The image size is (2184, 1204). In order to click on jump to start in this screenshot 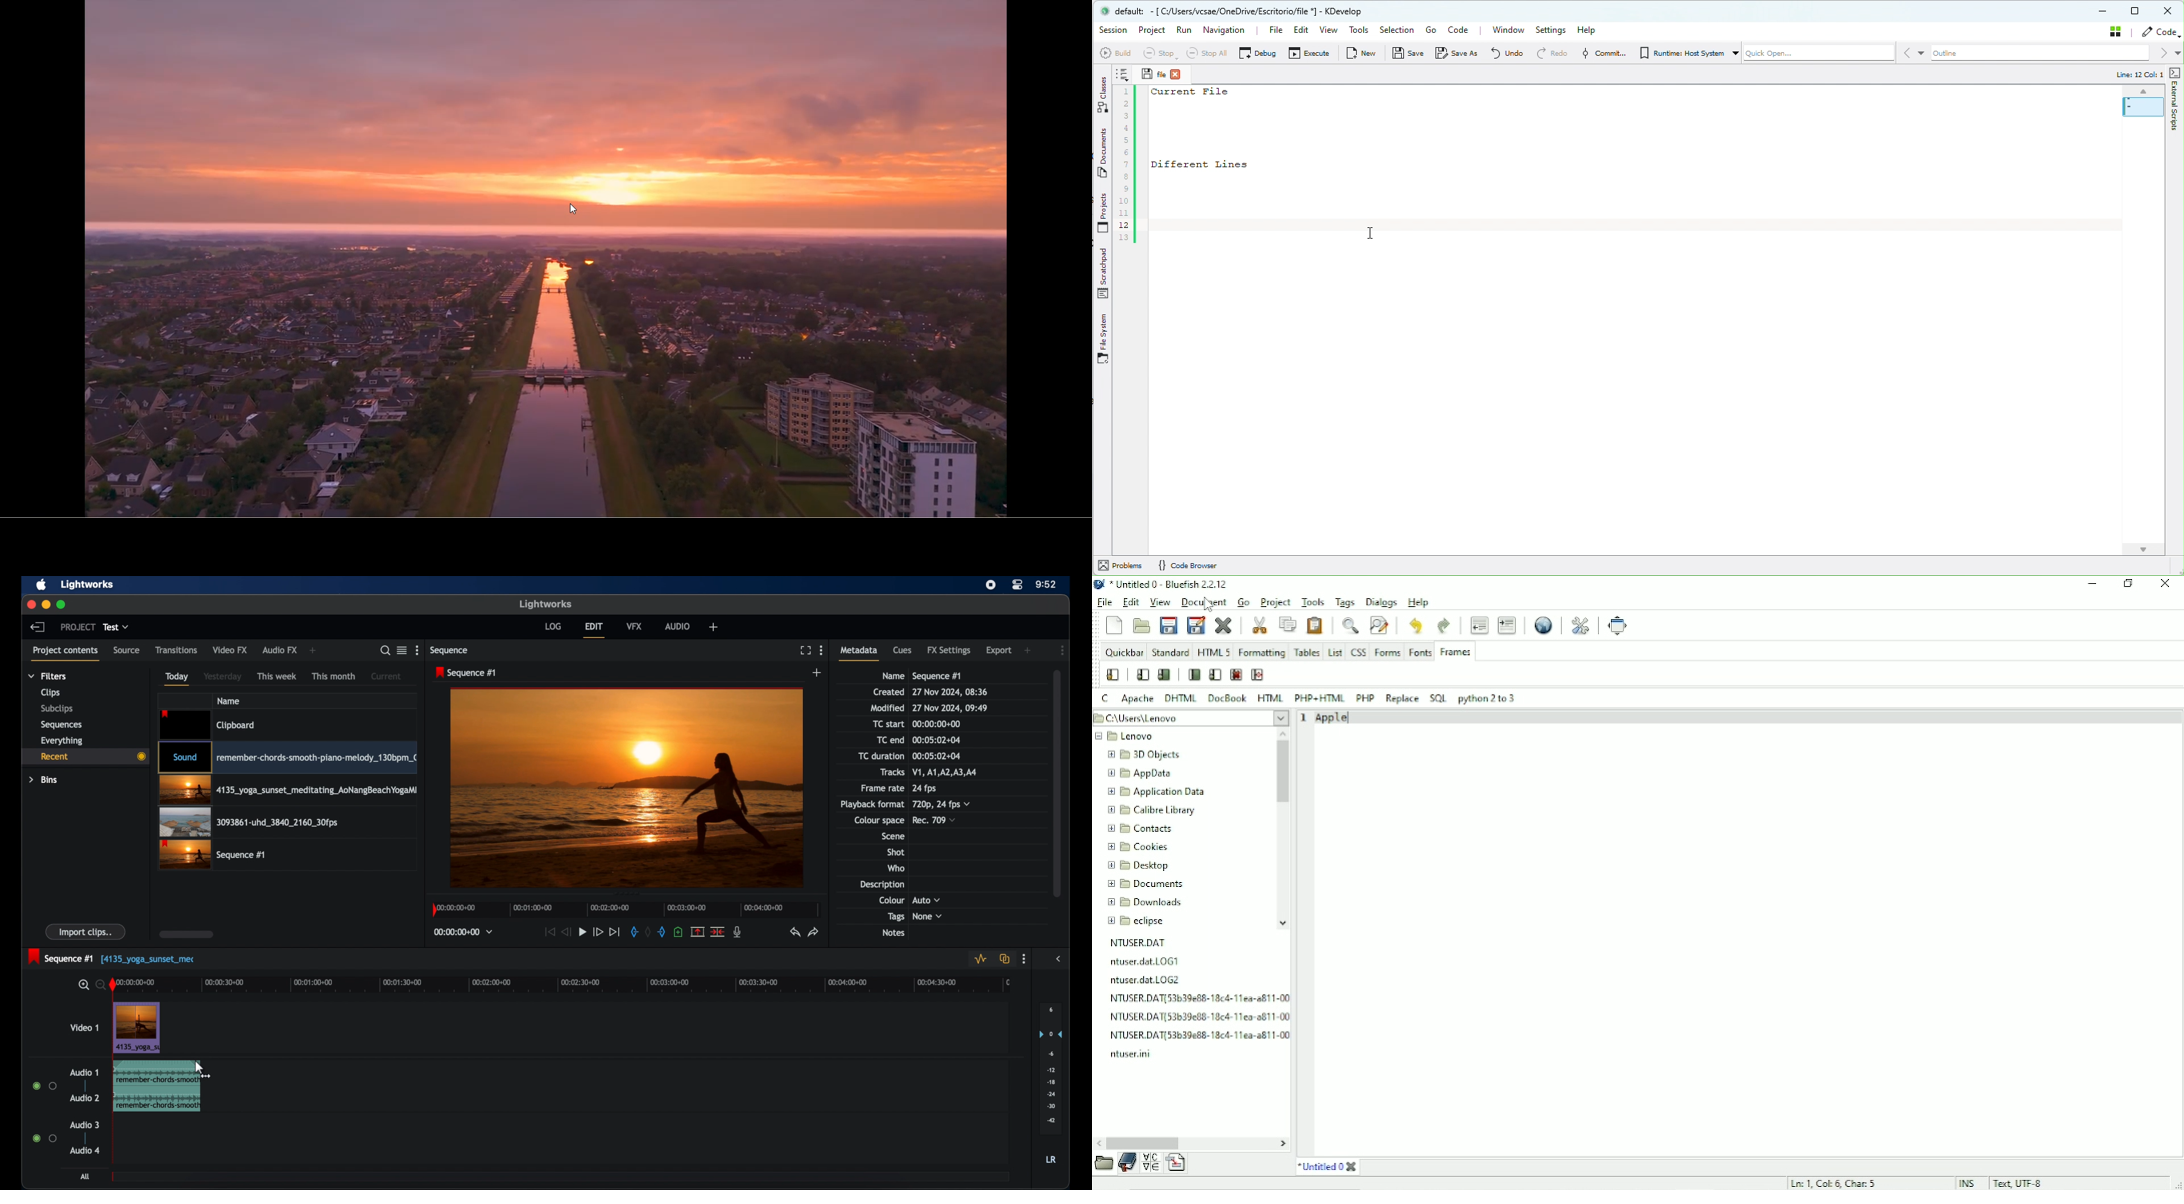, I will do `click(549, 931)`.